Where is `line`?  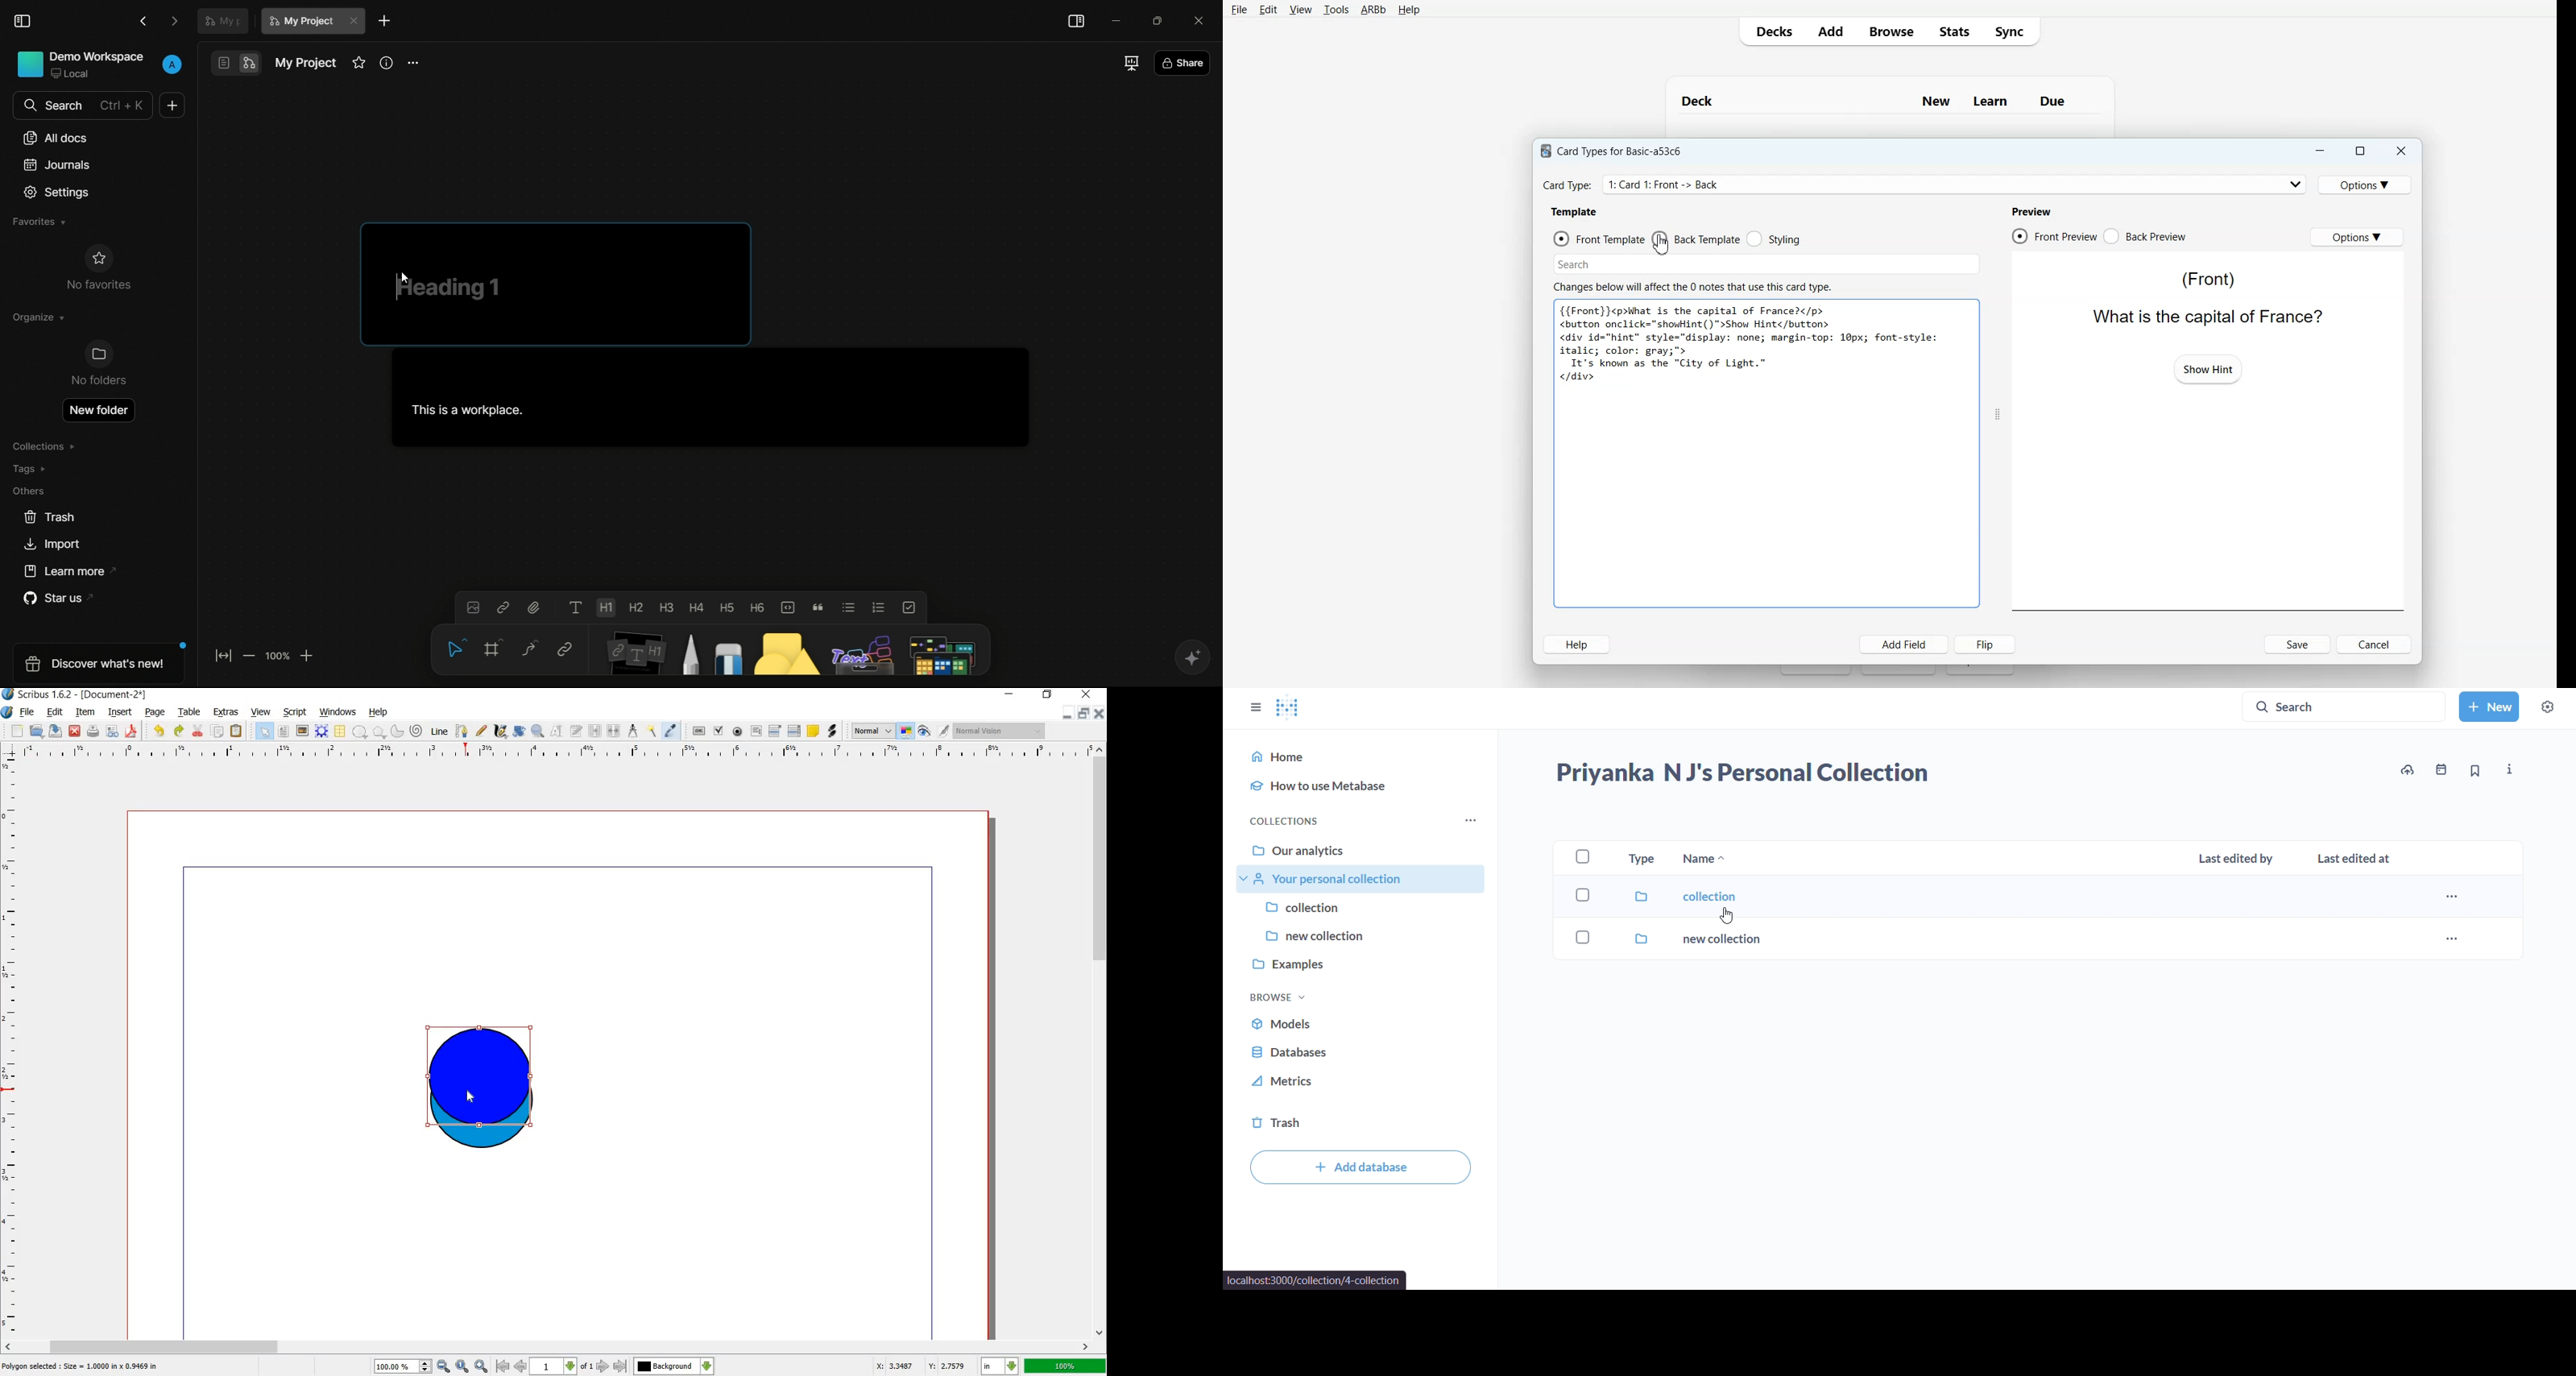 line is located at coordinates (438, 732).